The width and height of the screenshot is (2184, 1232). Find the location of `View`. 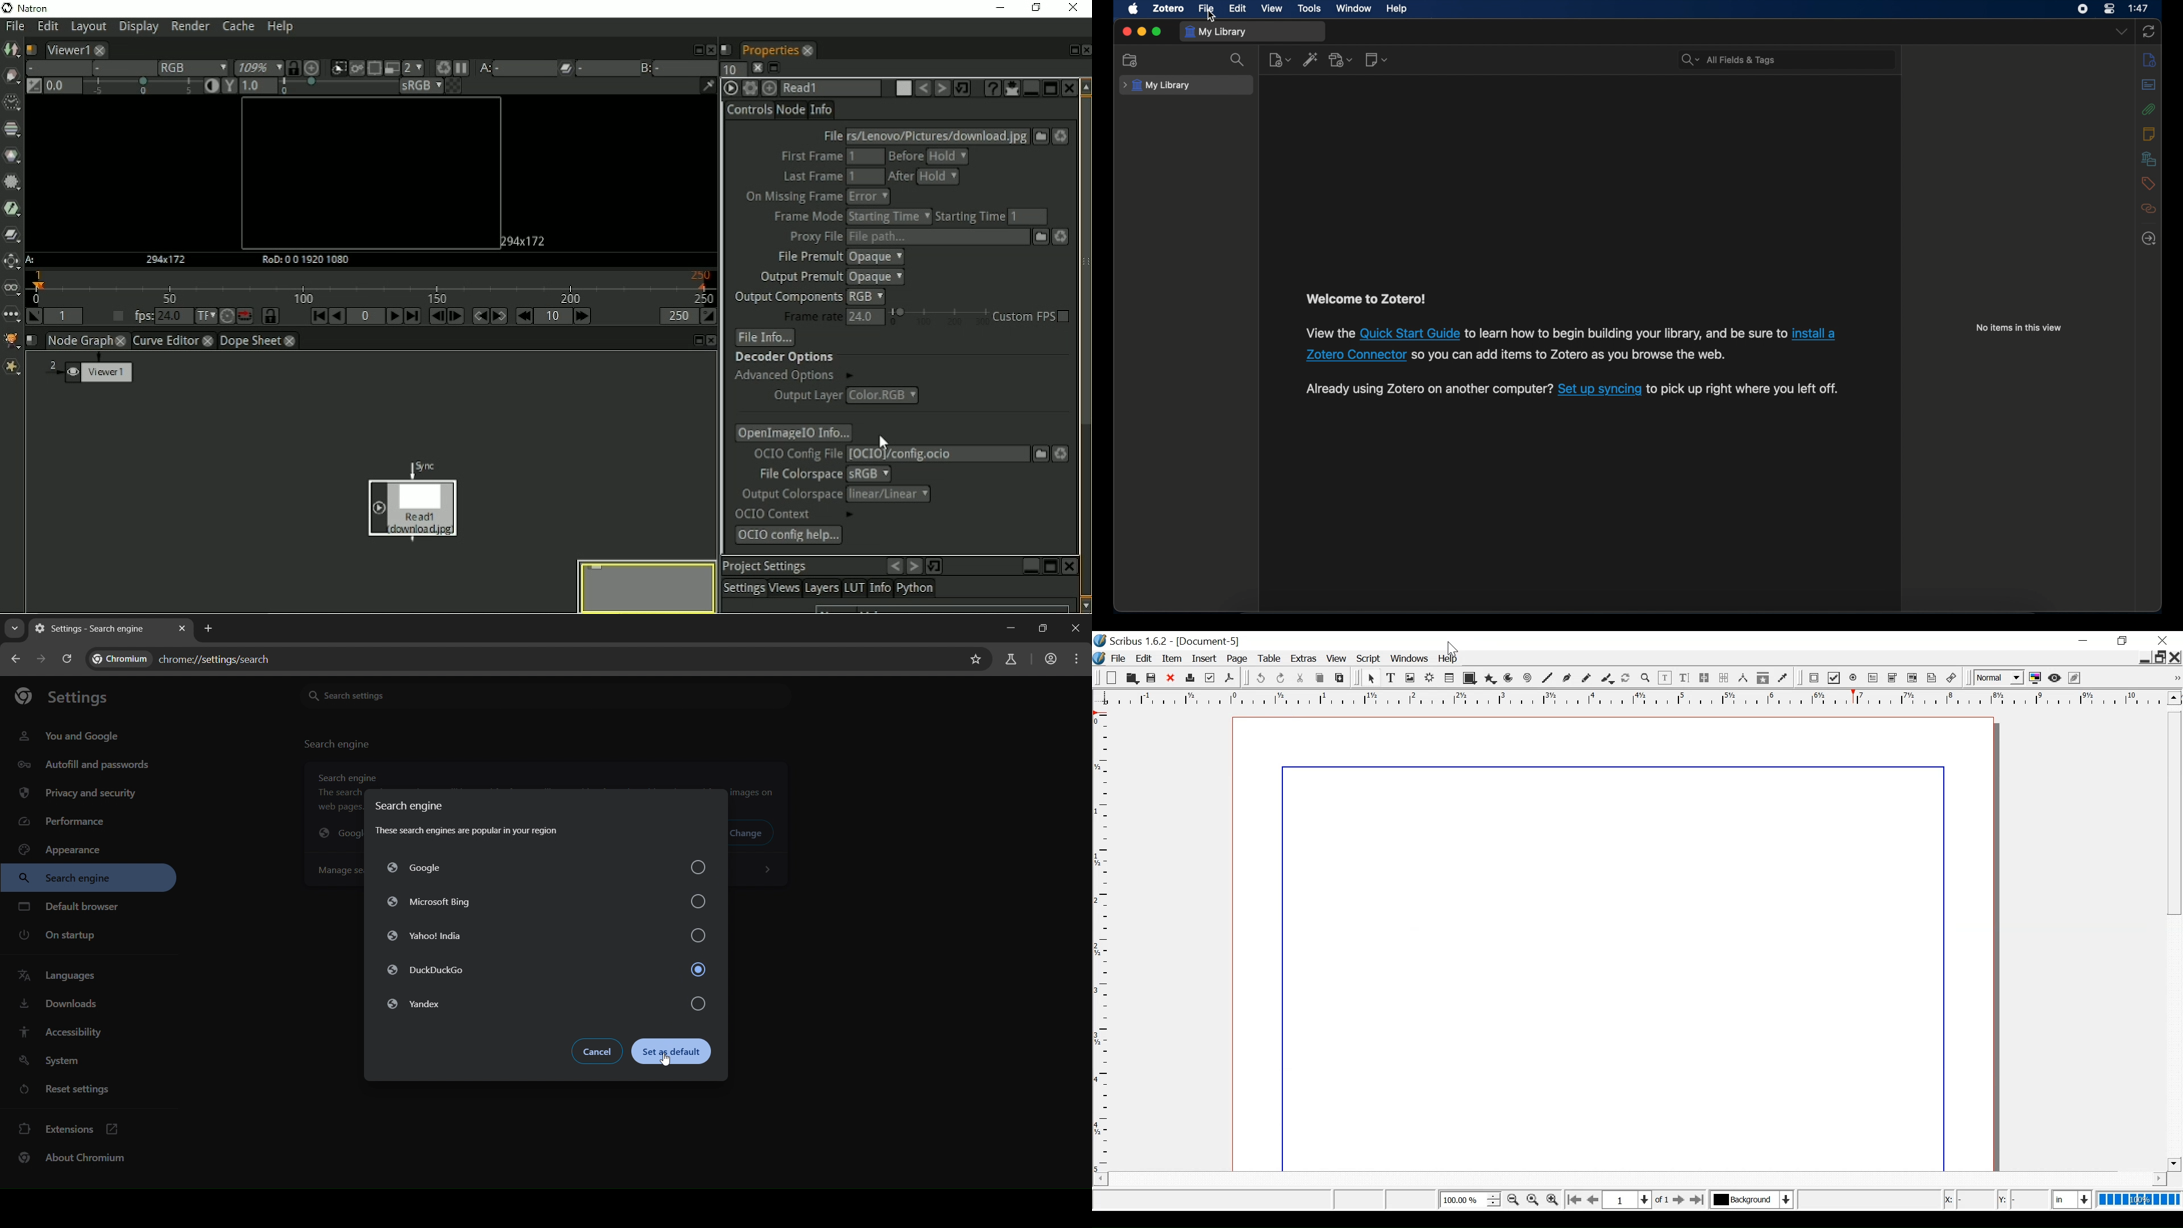

View is located at coordinates (1337, 659).